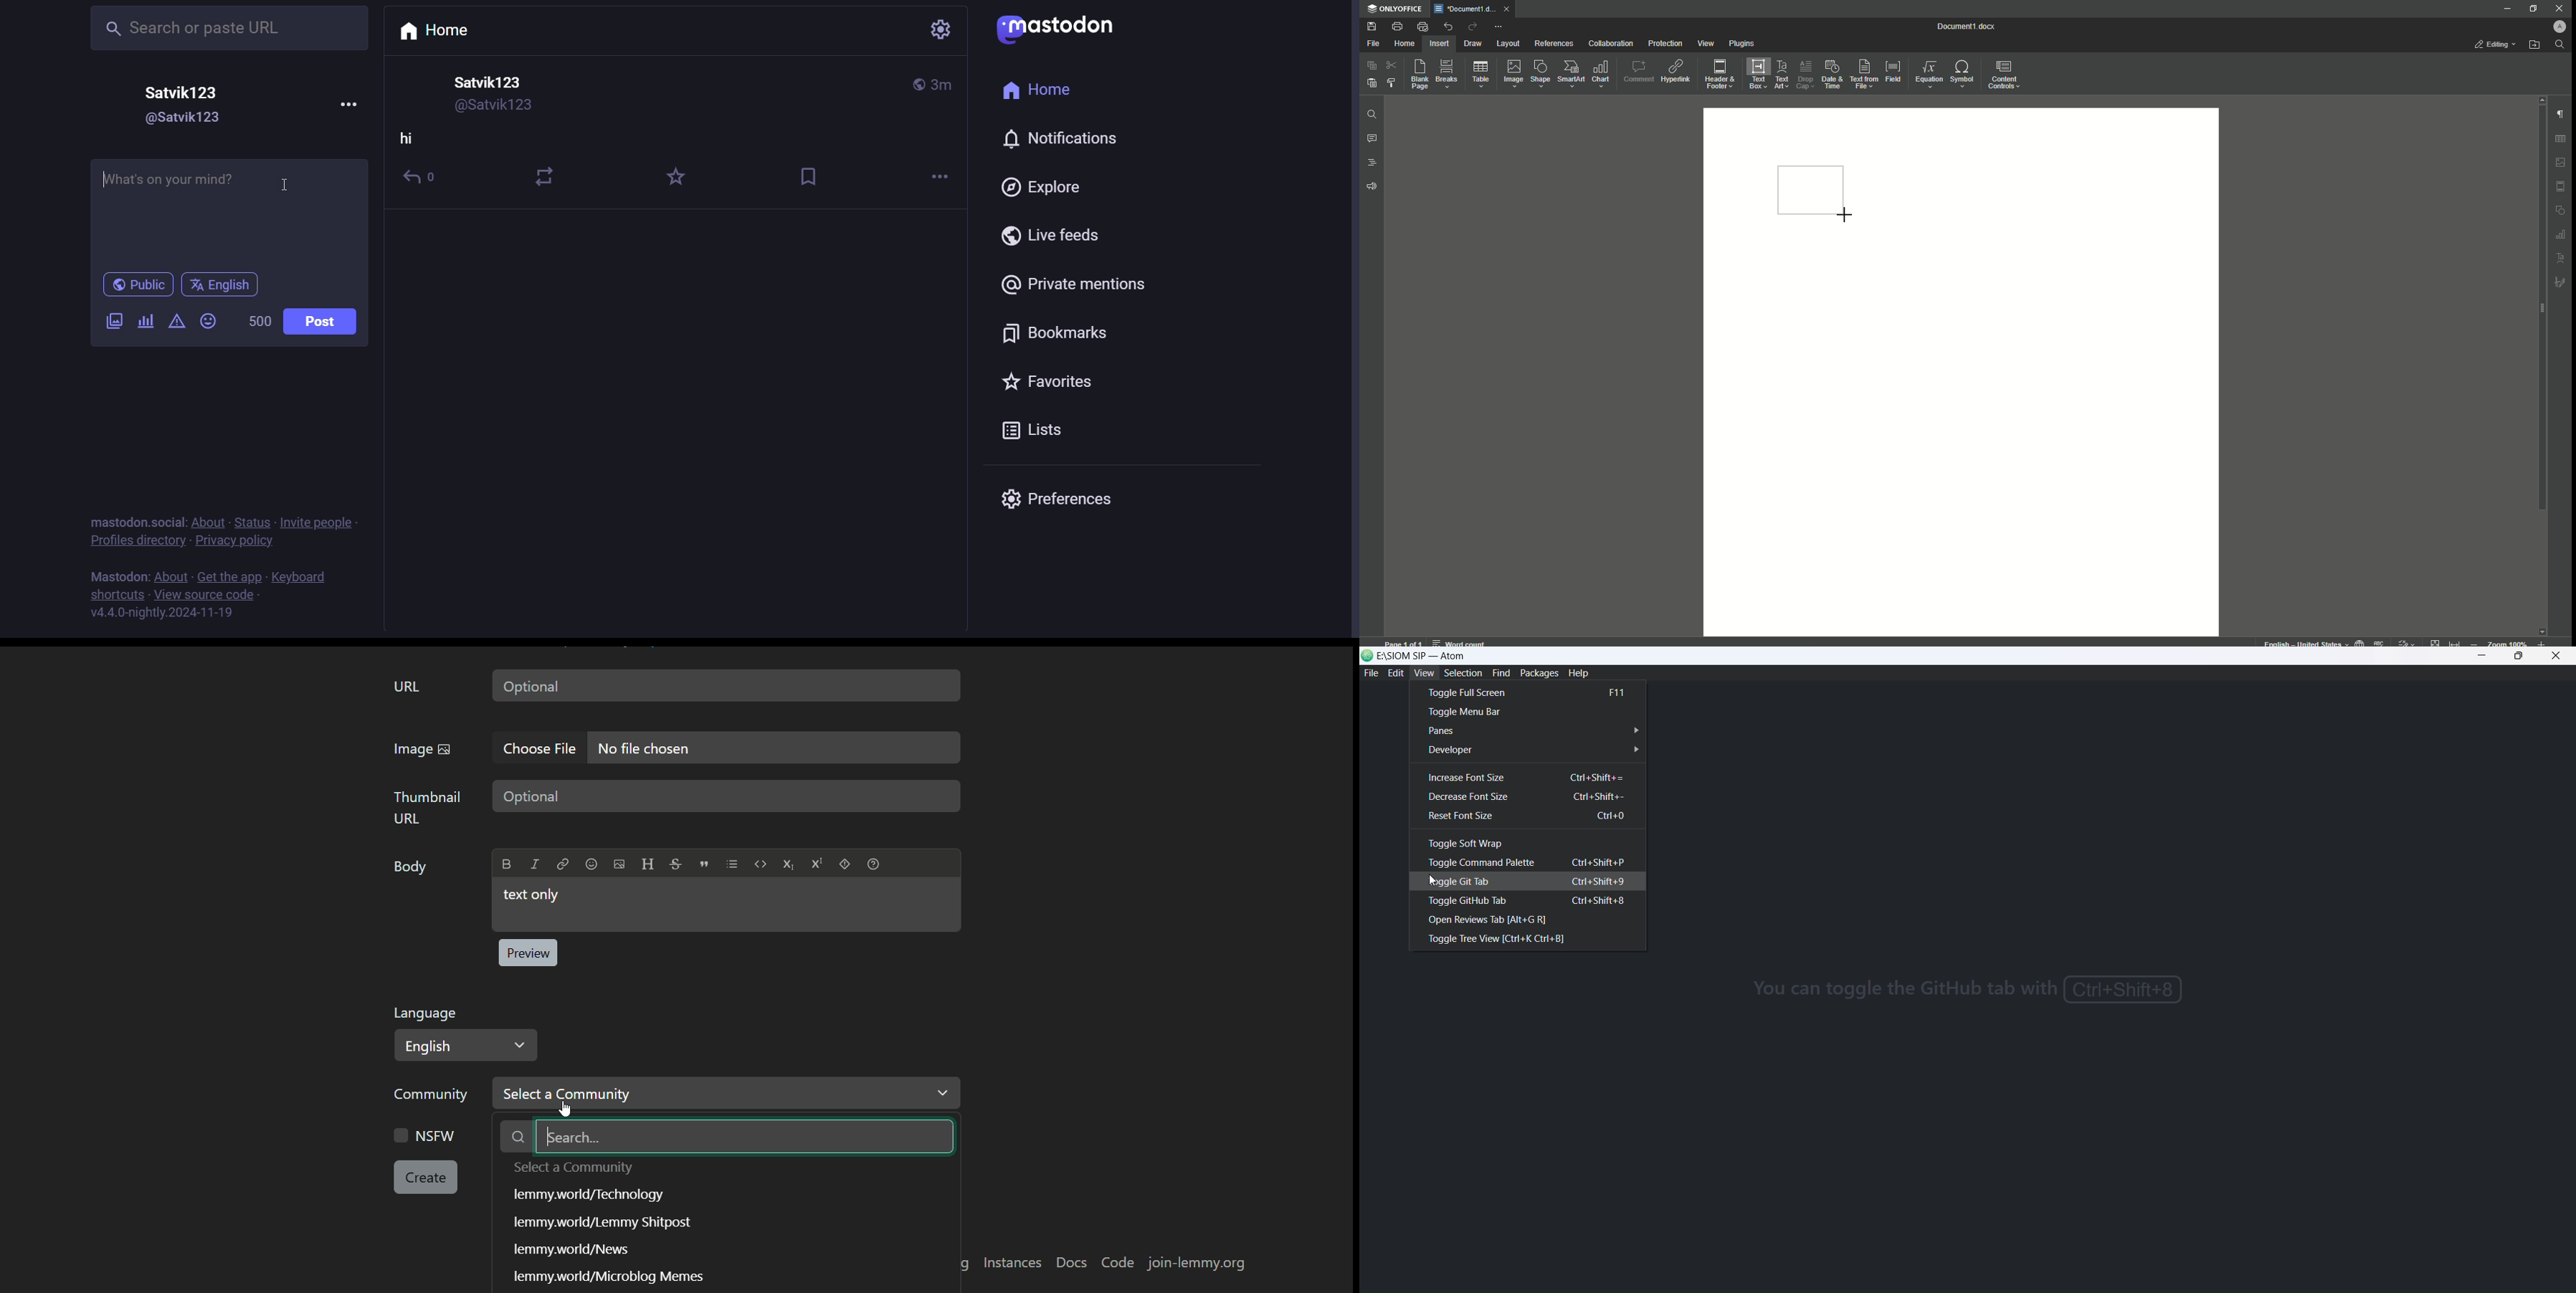  What do you see at coordinates (1926, 73) in the screenshot?
I see `Equation` at bounding box center [1926, 73].